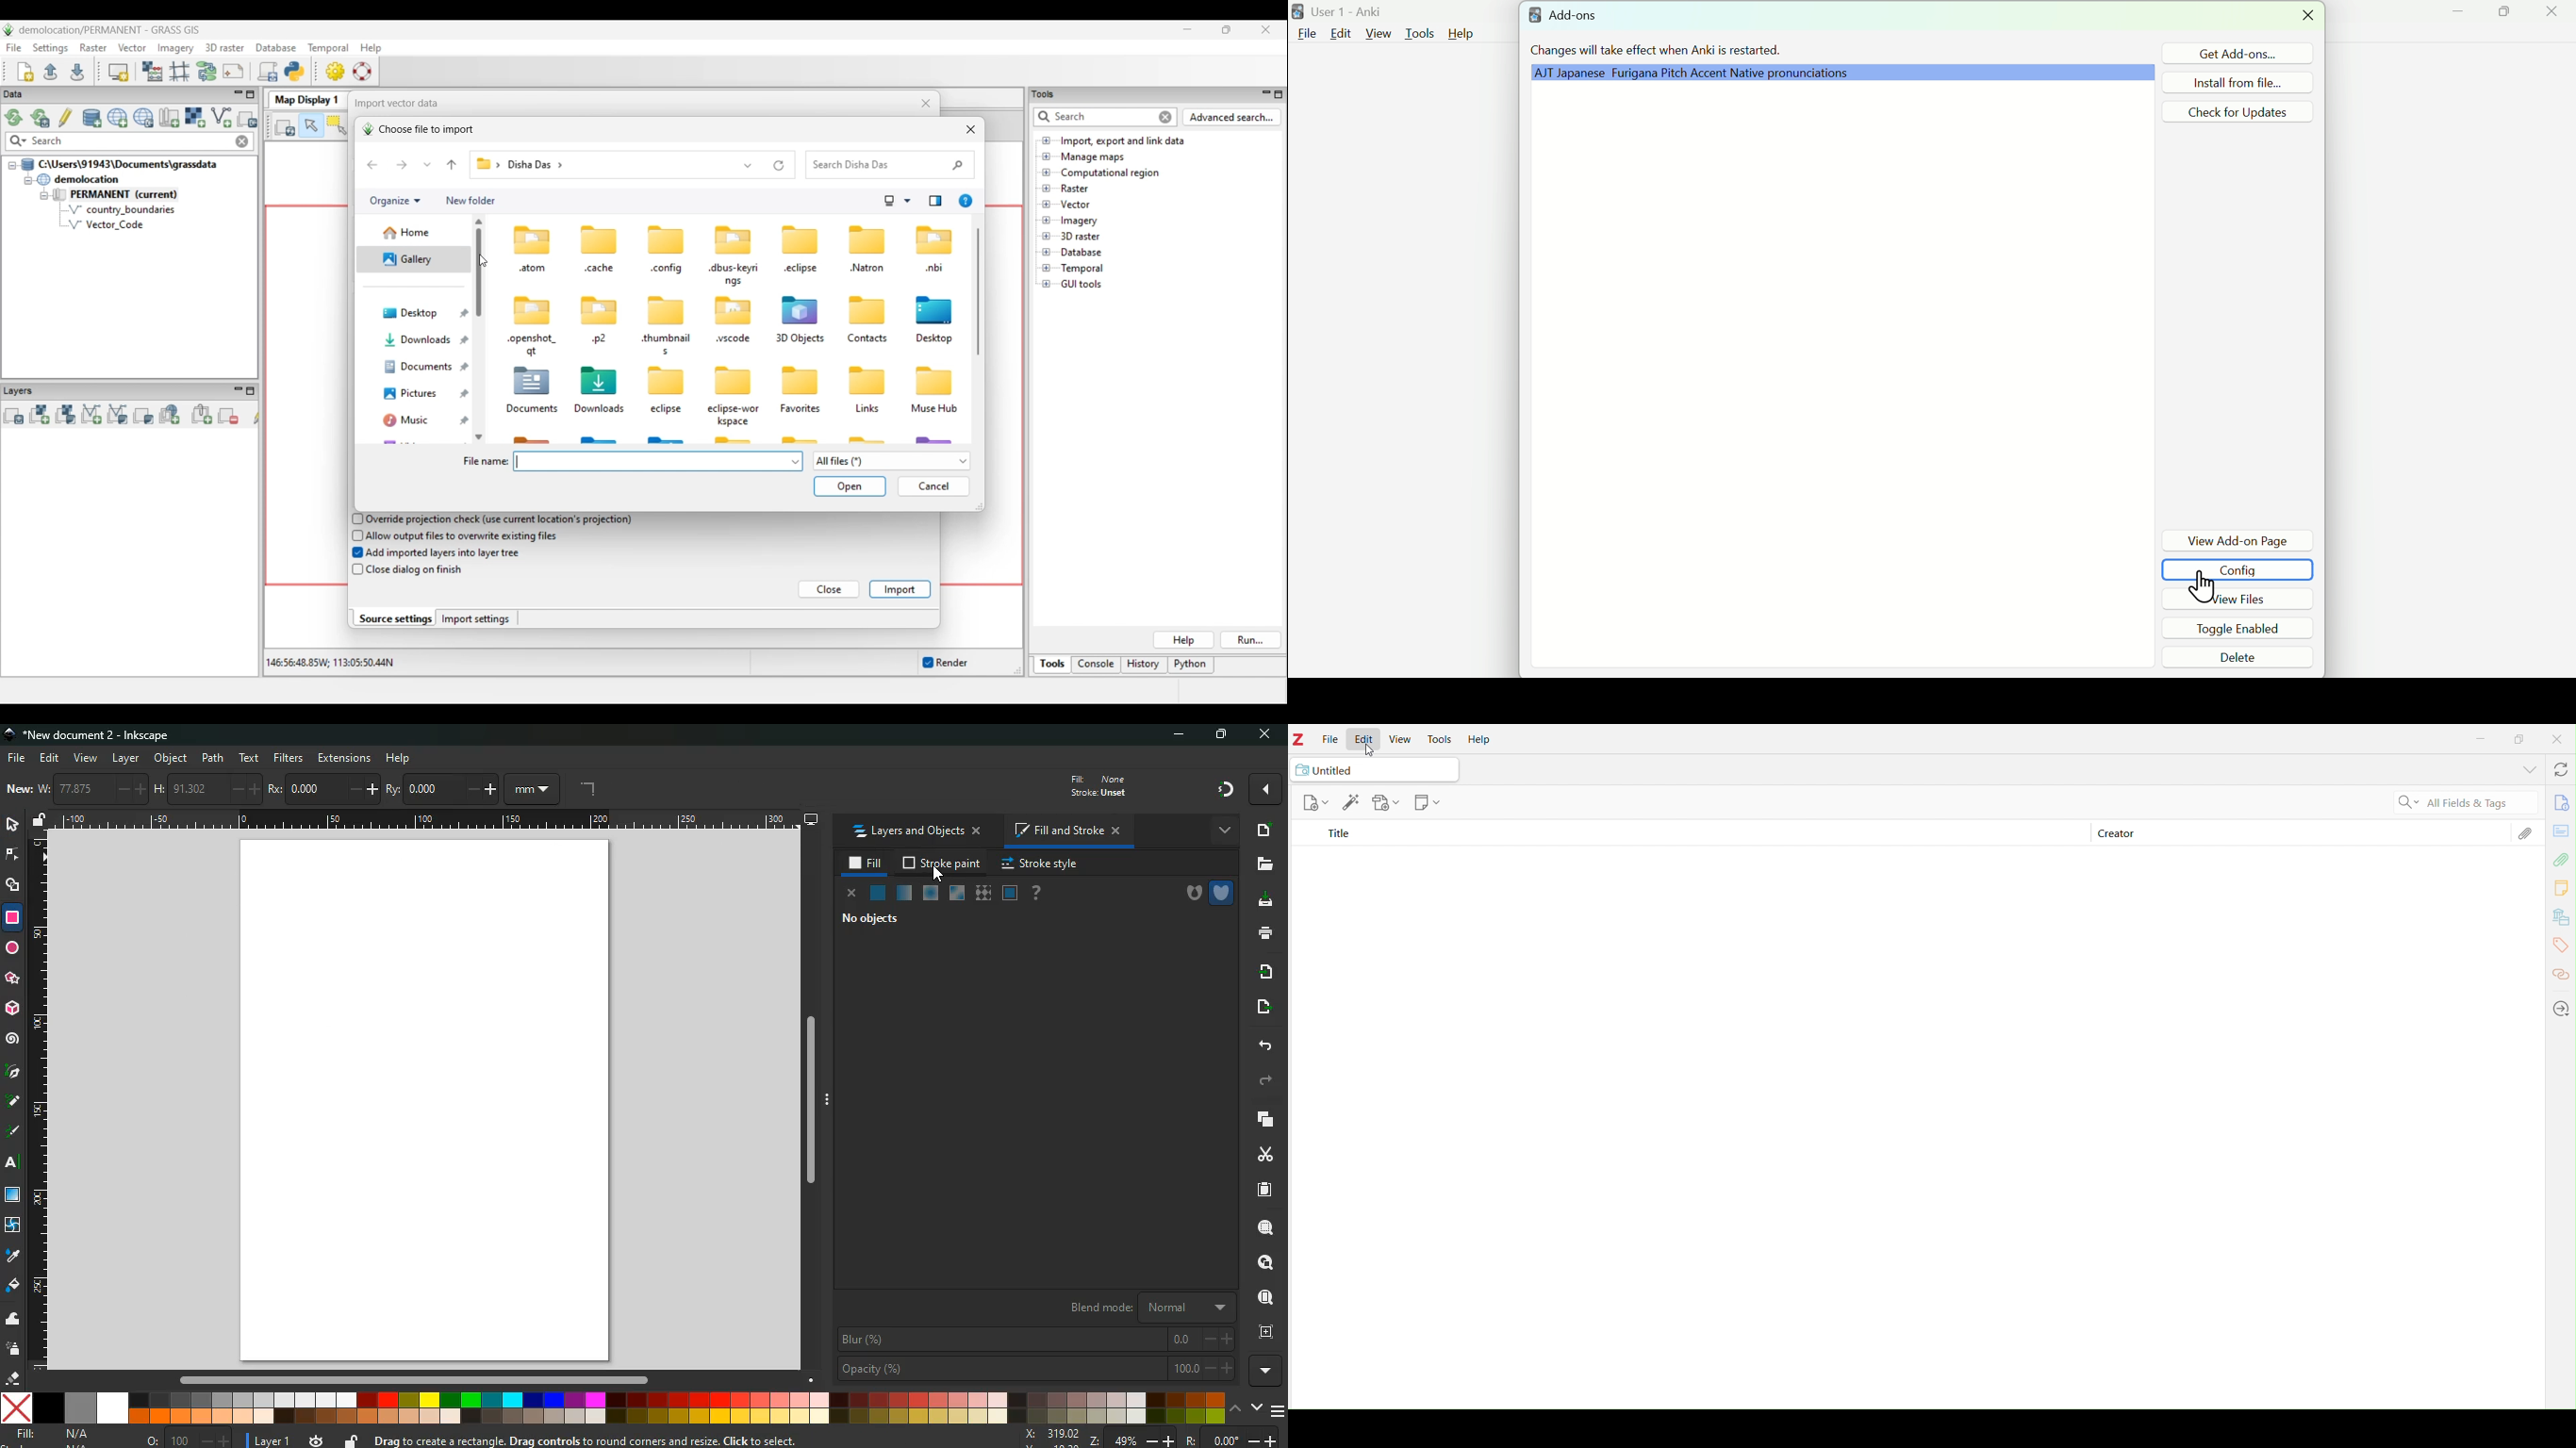  I want to click on Help, so click(1483, 741).